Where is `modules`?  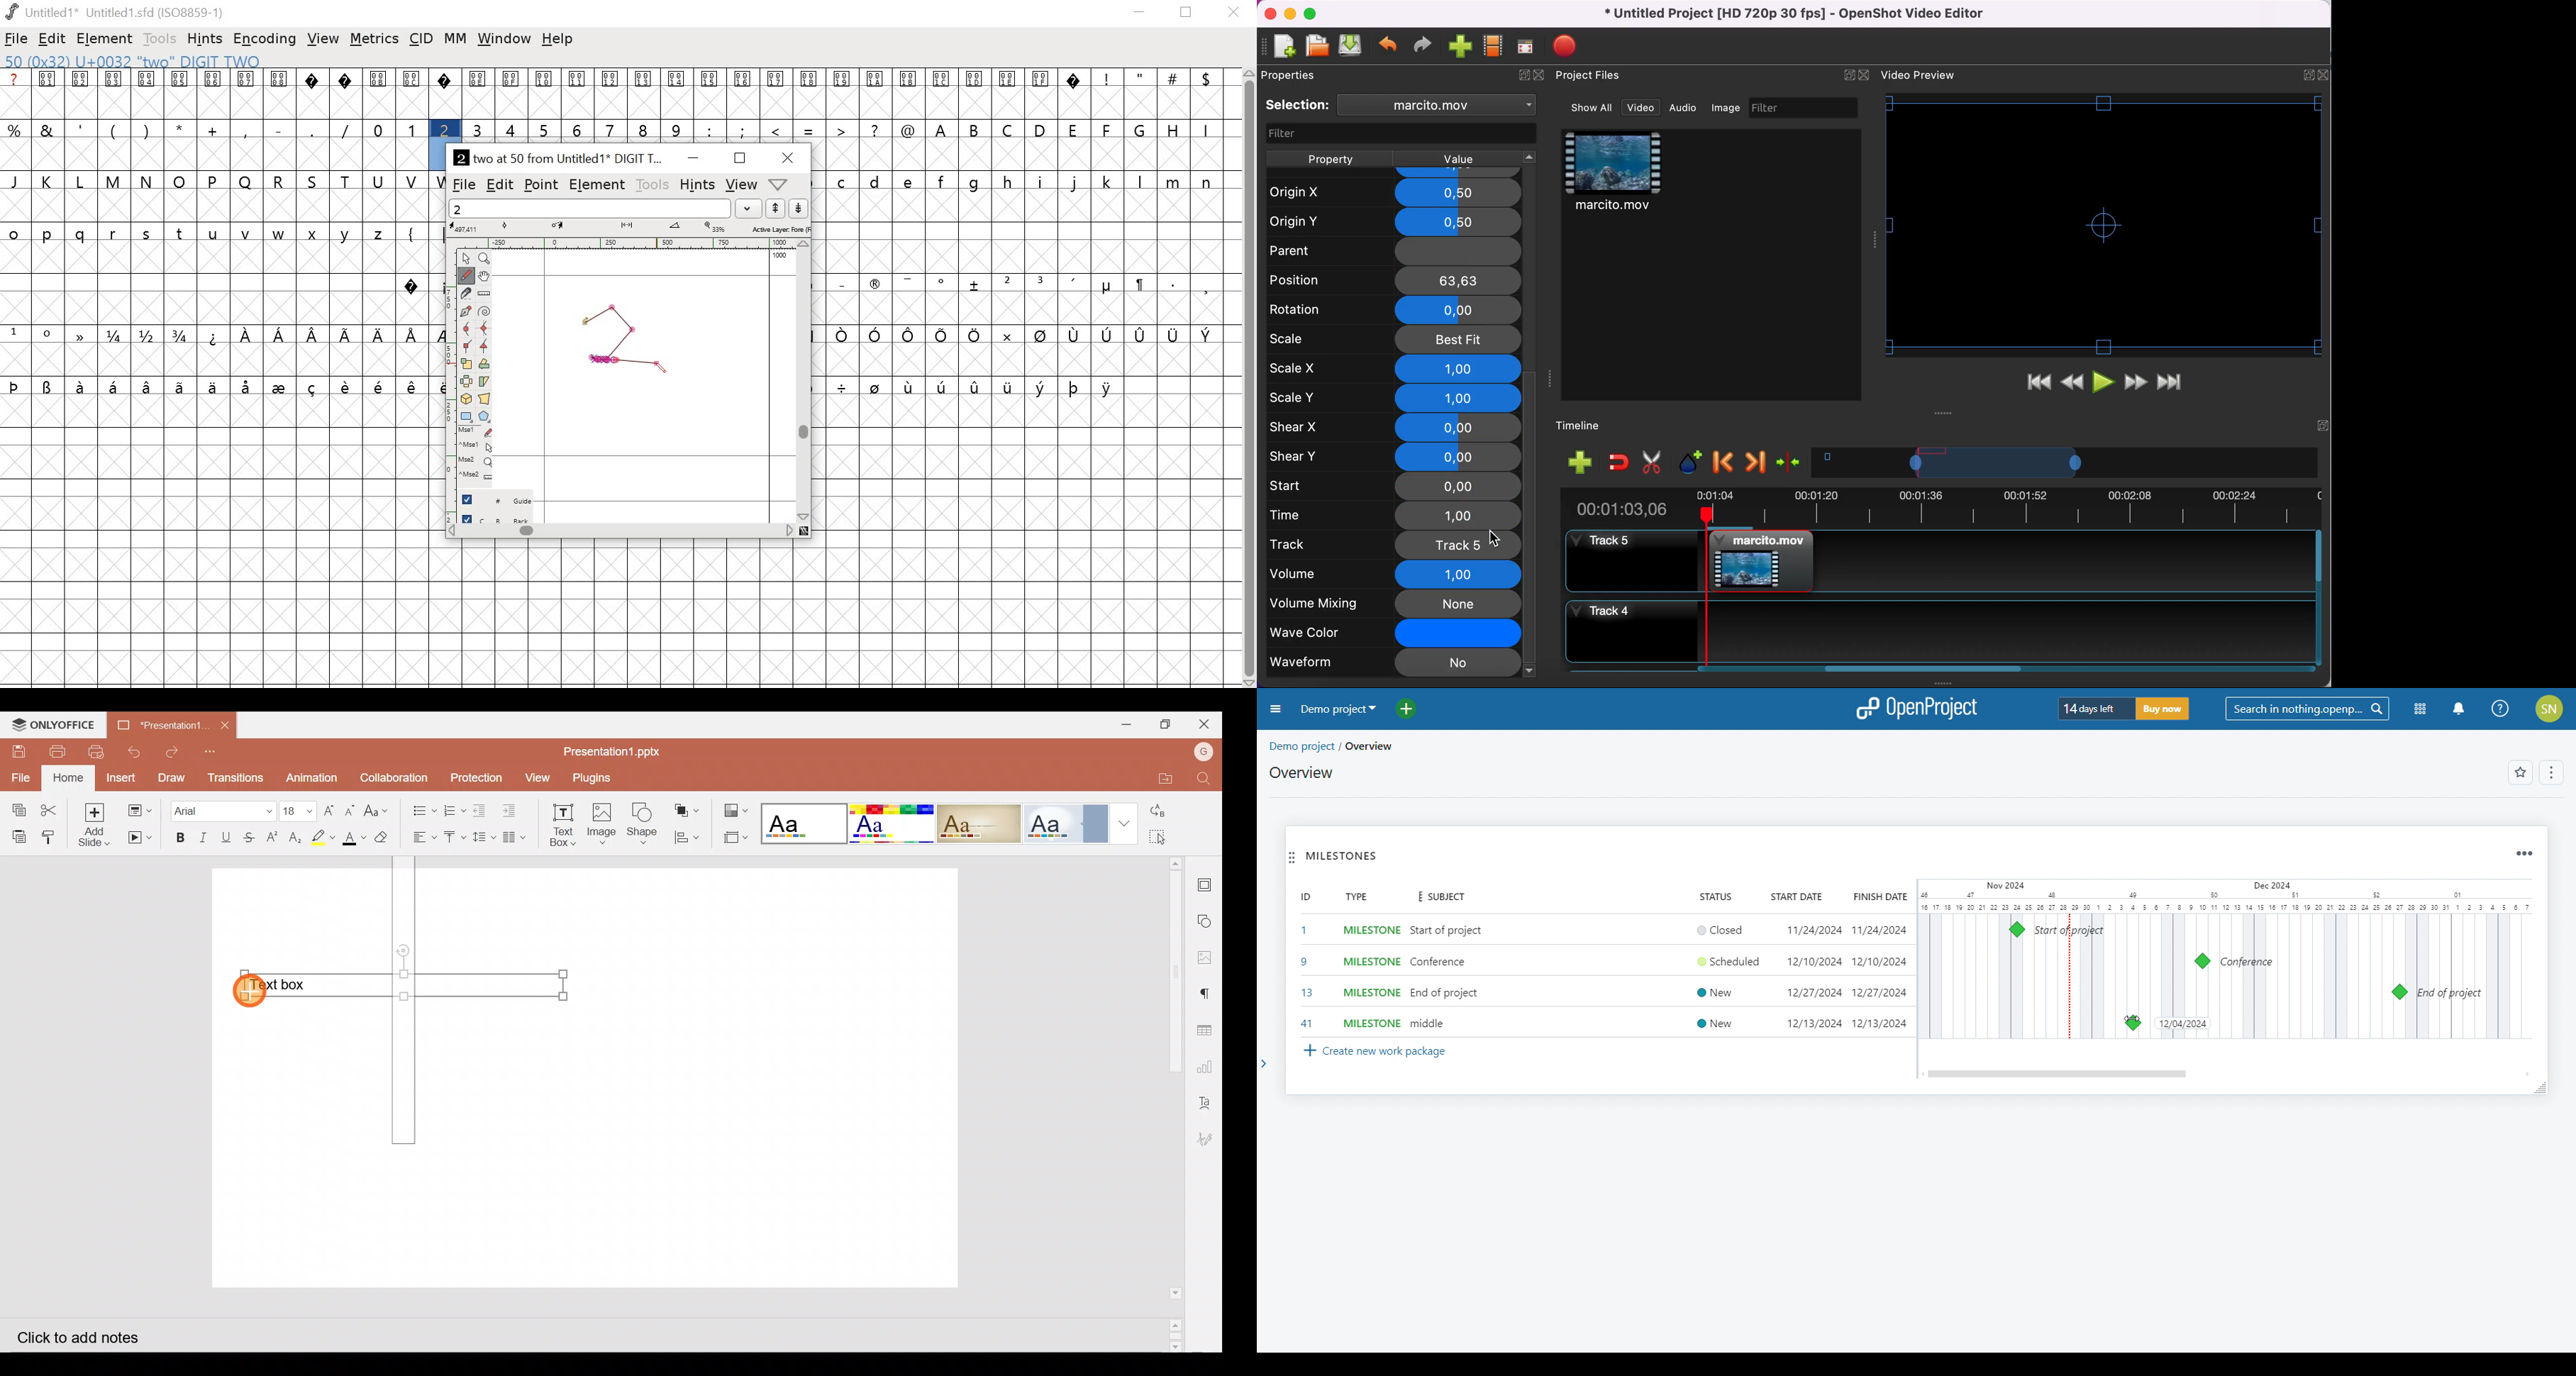 modules is located at coordinates (2421, 709).